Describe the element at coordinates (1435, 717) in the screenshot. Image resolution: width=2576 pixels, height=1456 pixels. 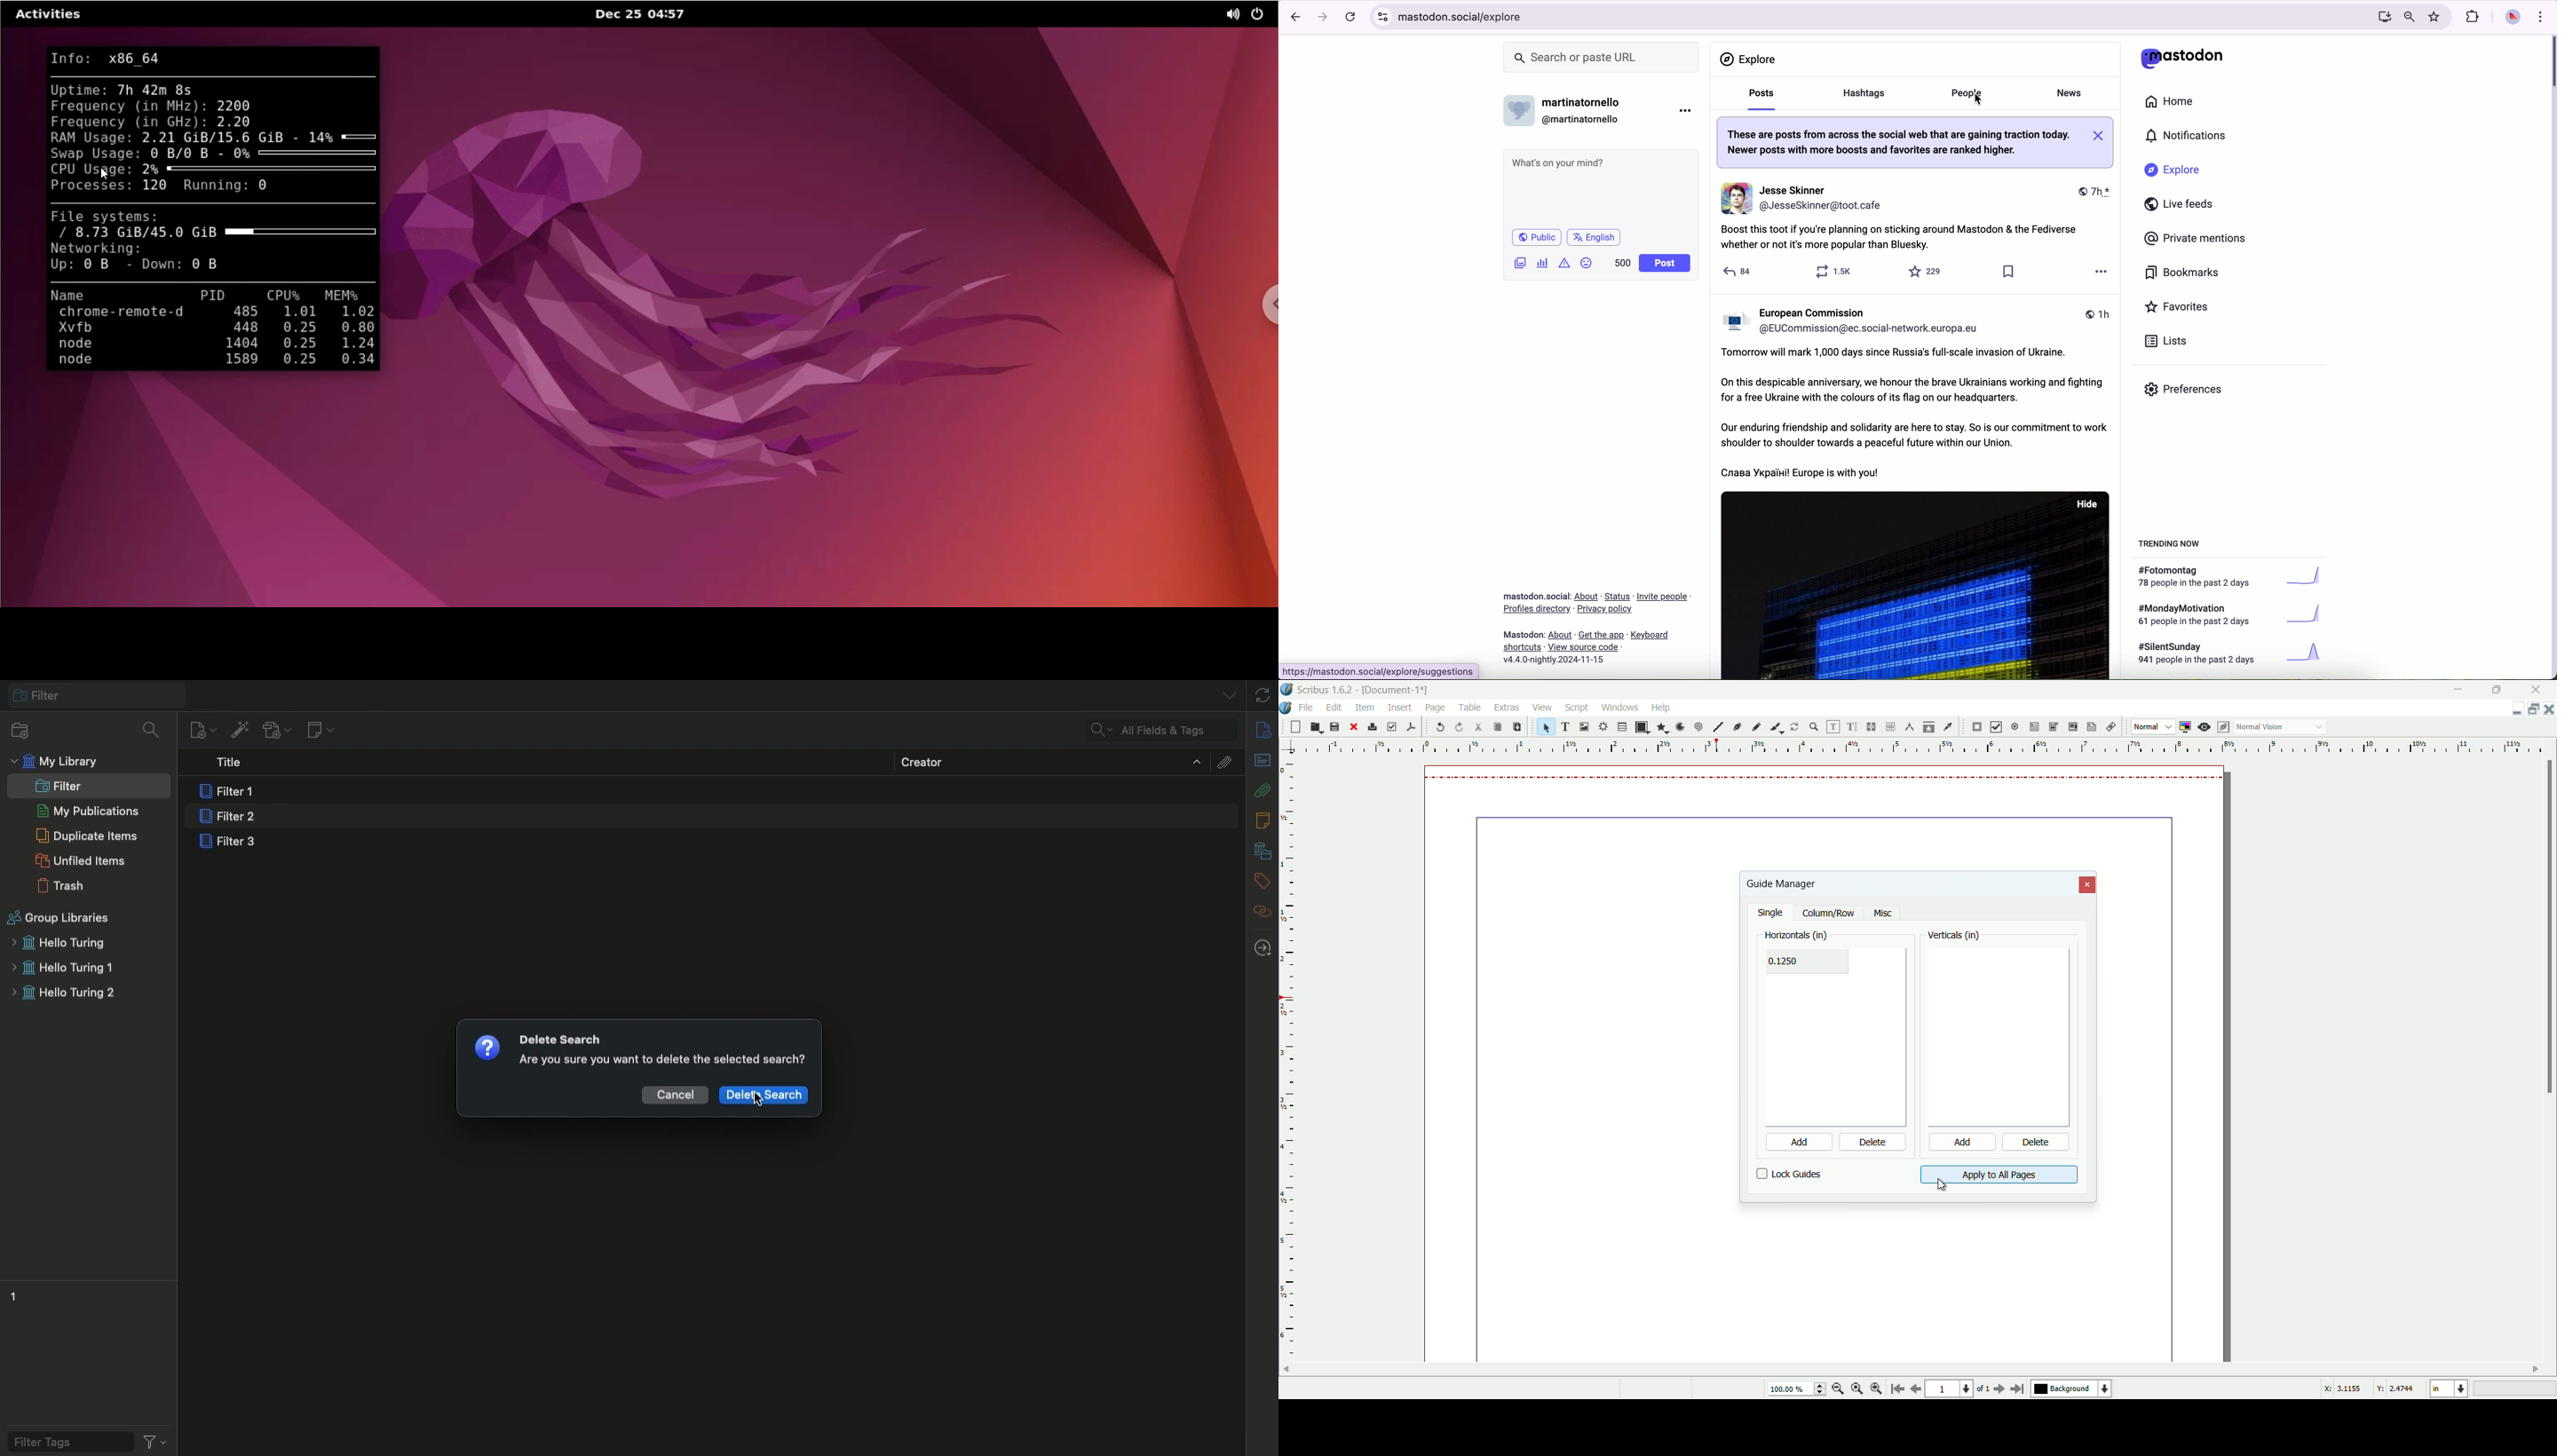
I see `cursor` at that location.